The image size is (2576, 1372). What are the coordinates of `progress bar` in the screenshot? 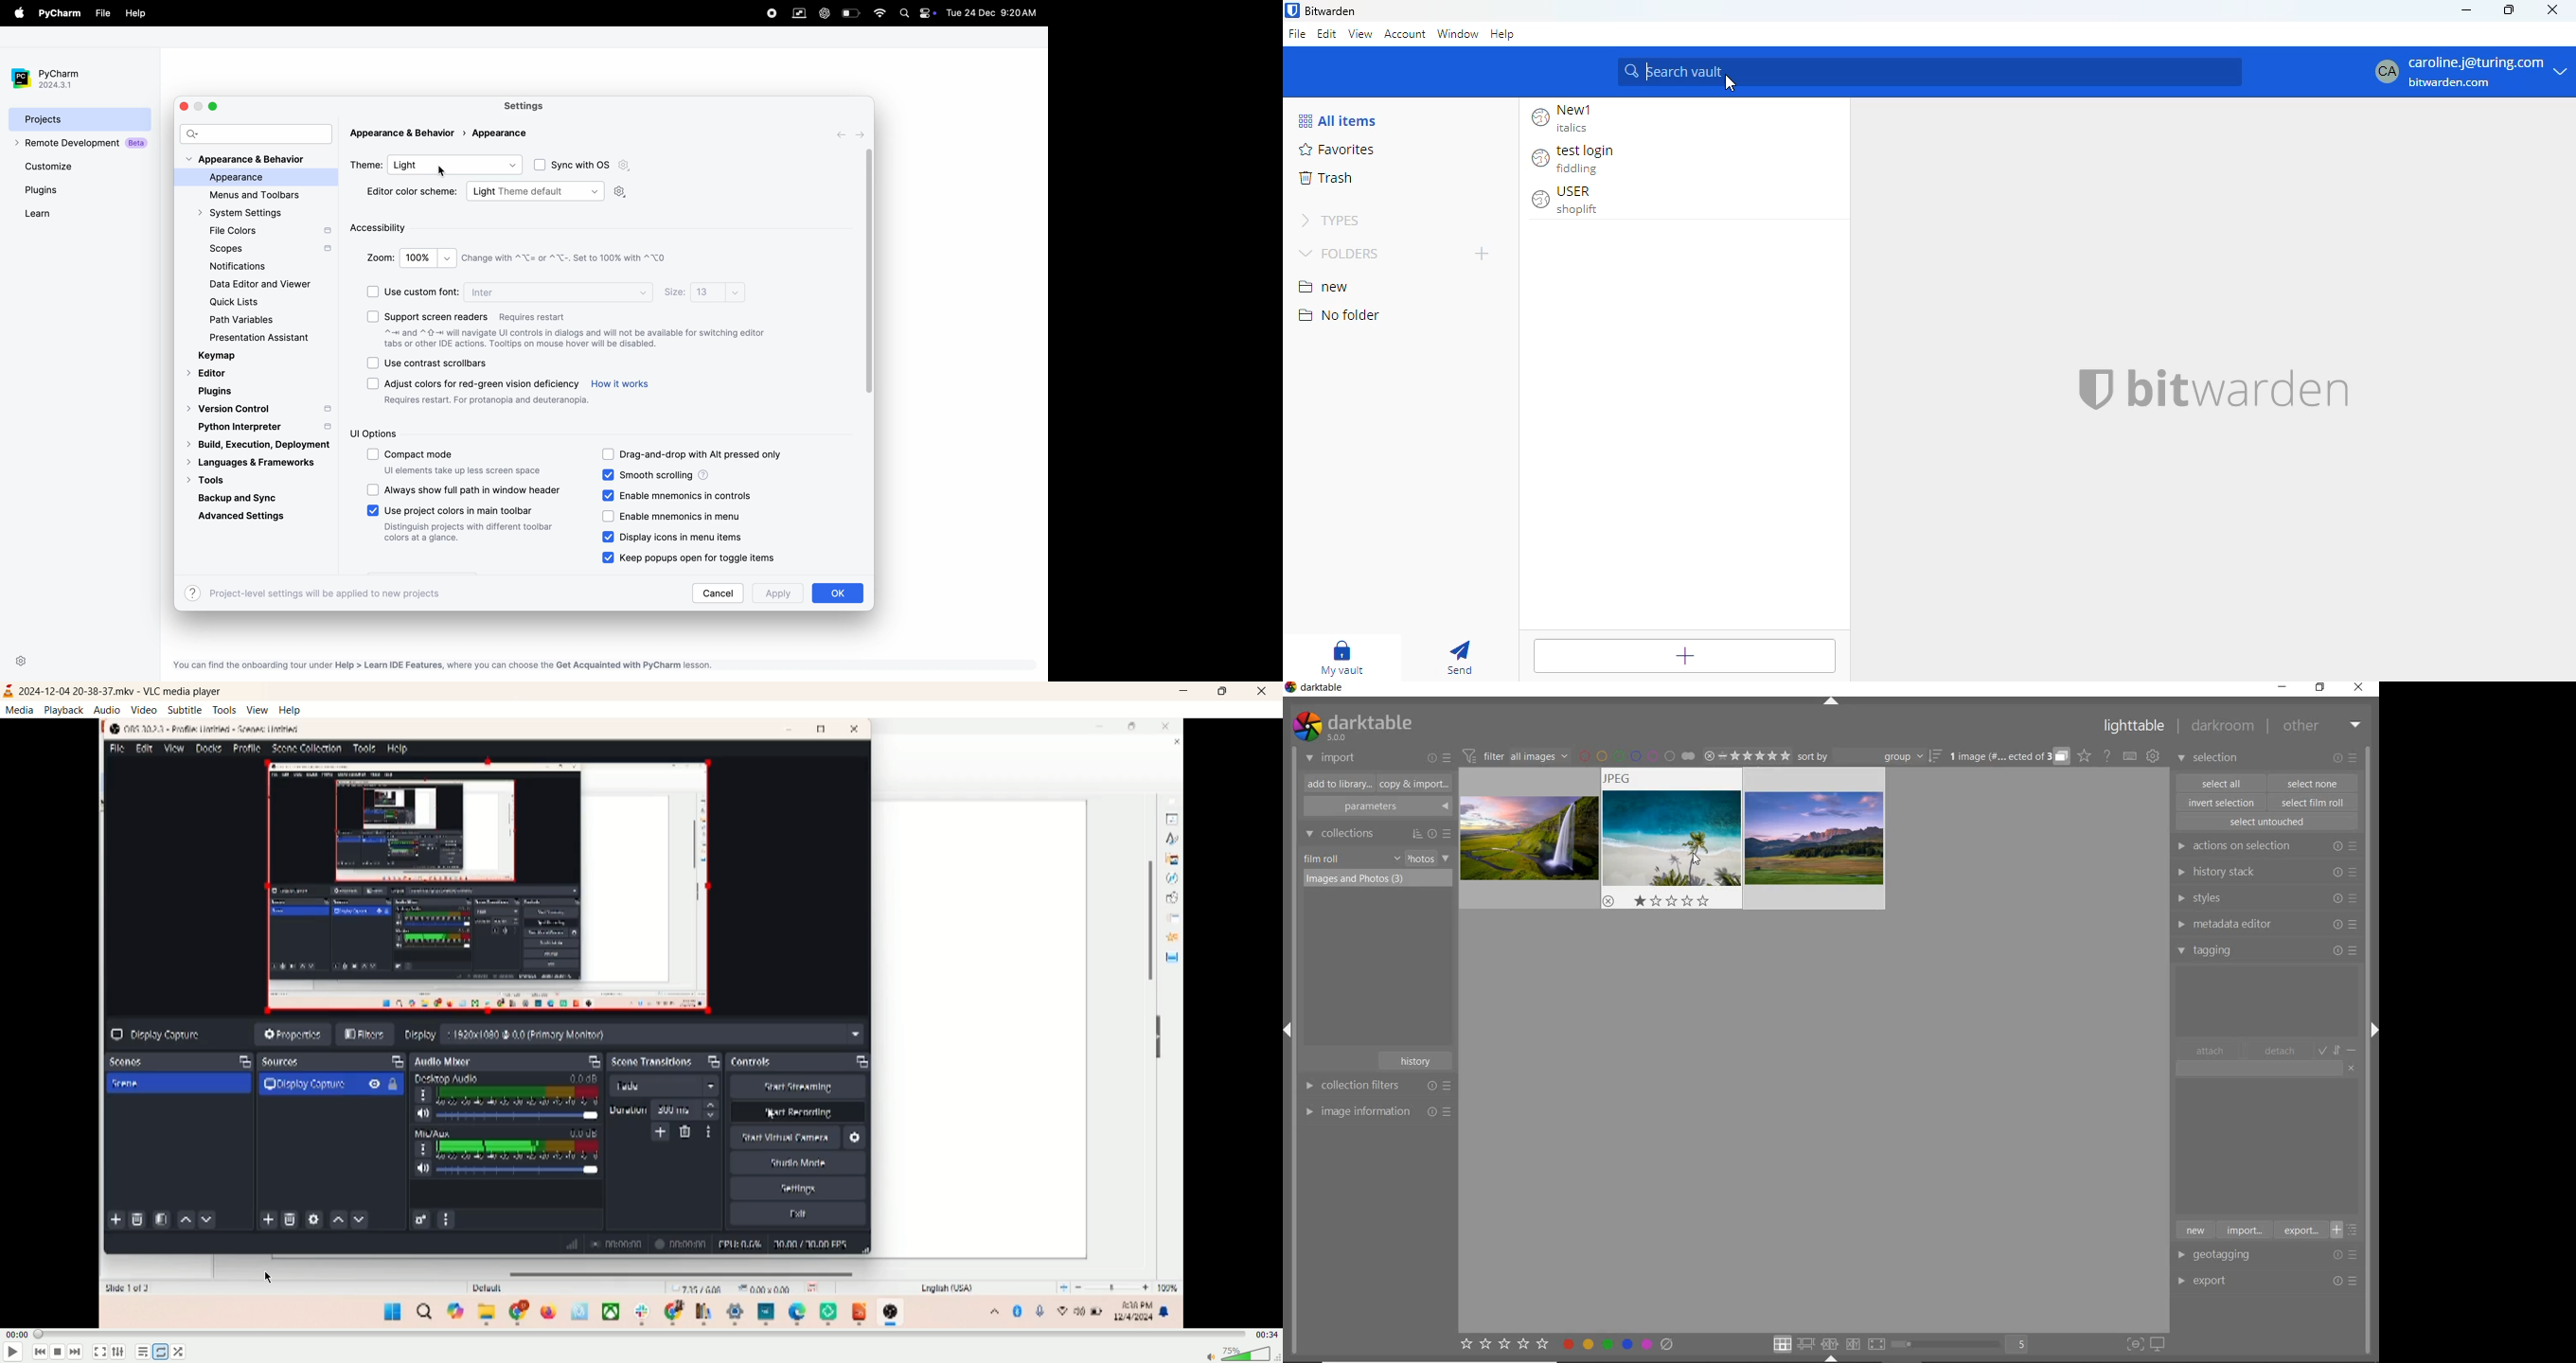 It's located at (640, 1335).